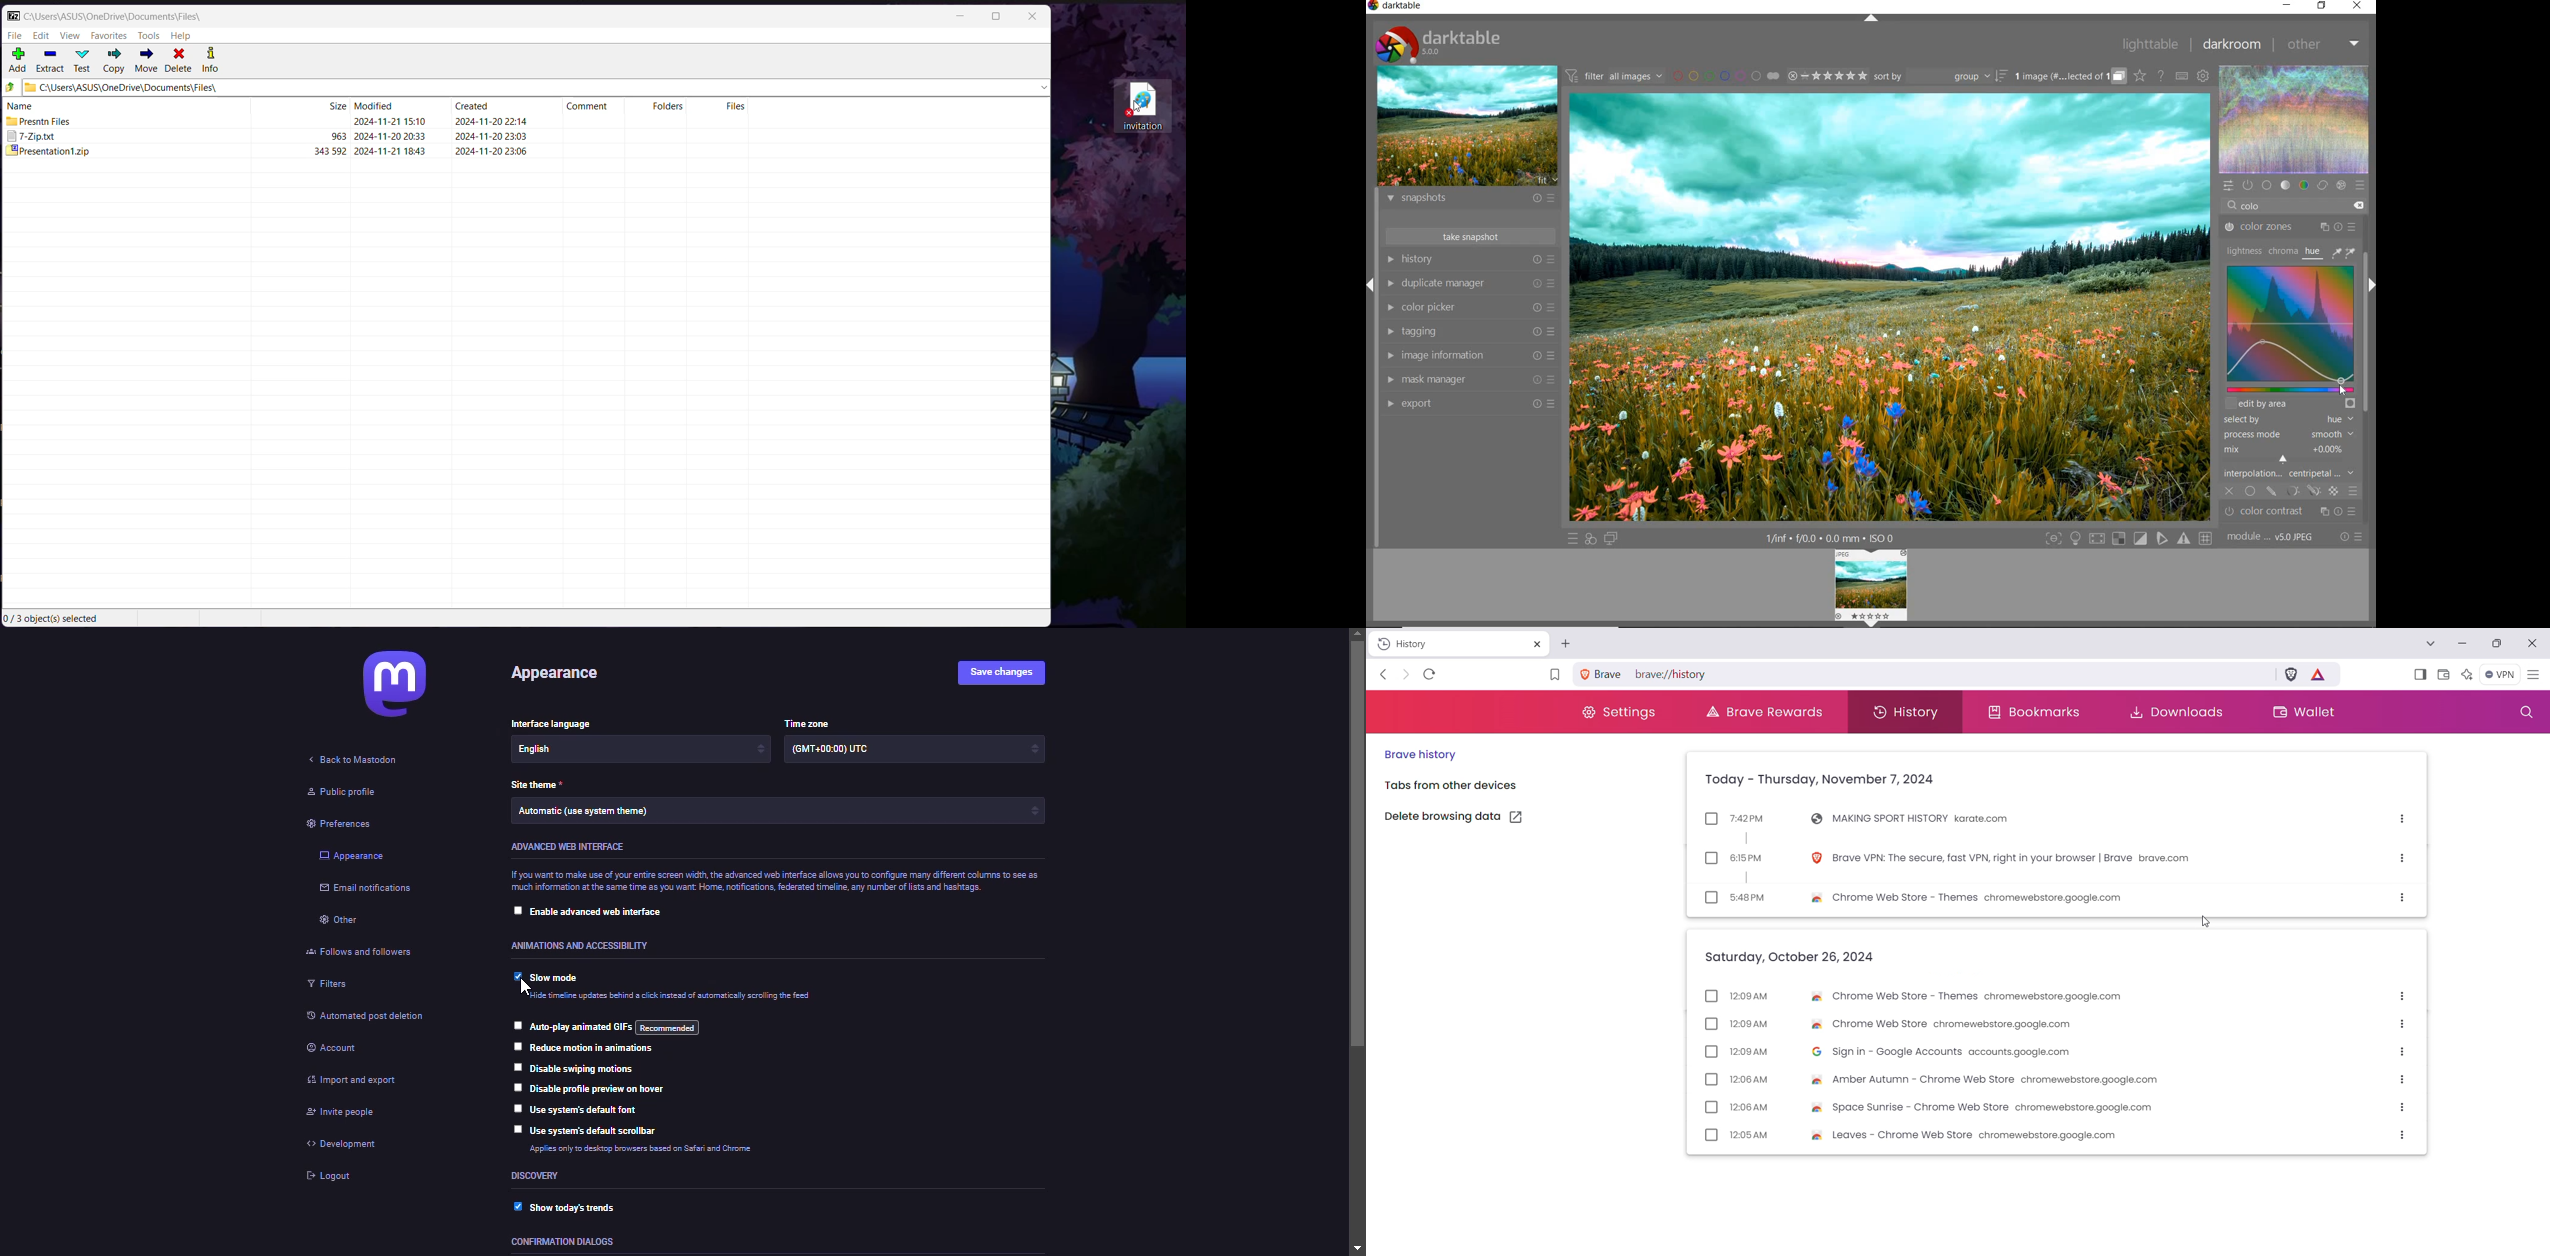 The image size is (2576, 1260). I want to click on Close, so click(1032, 17).